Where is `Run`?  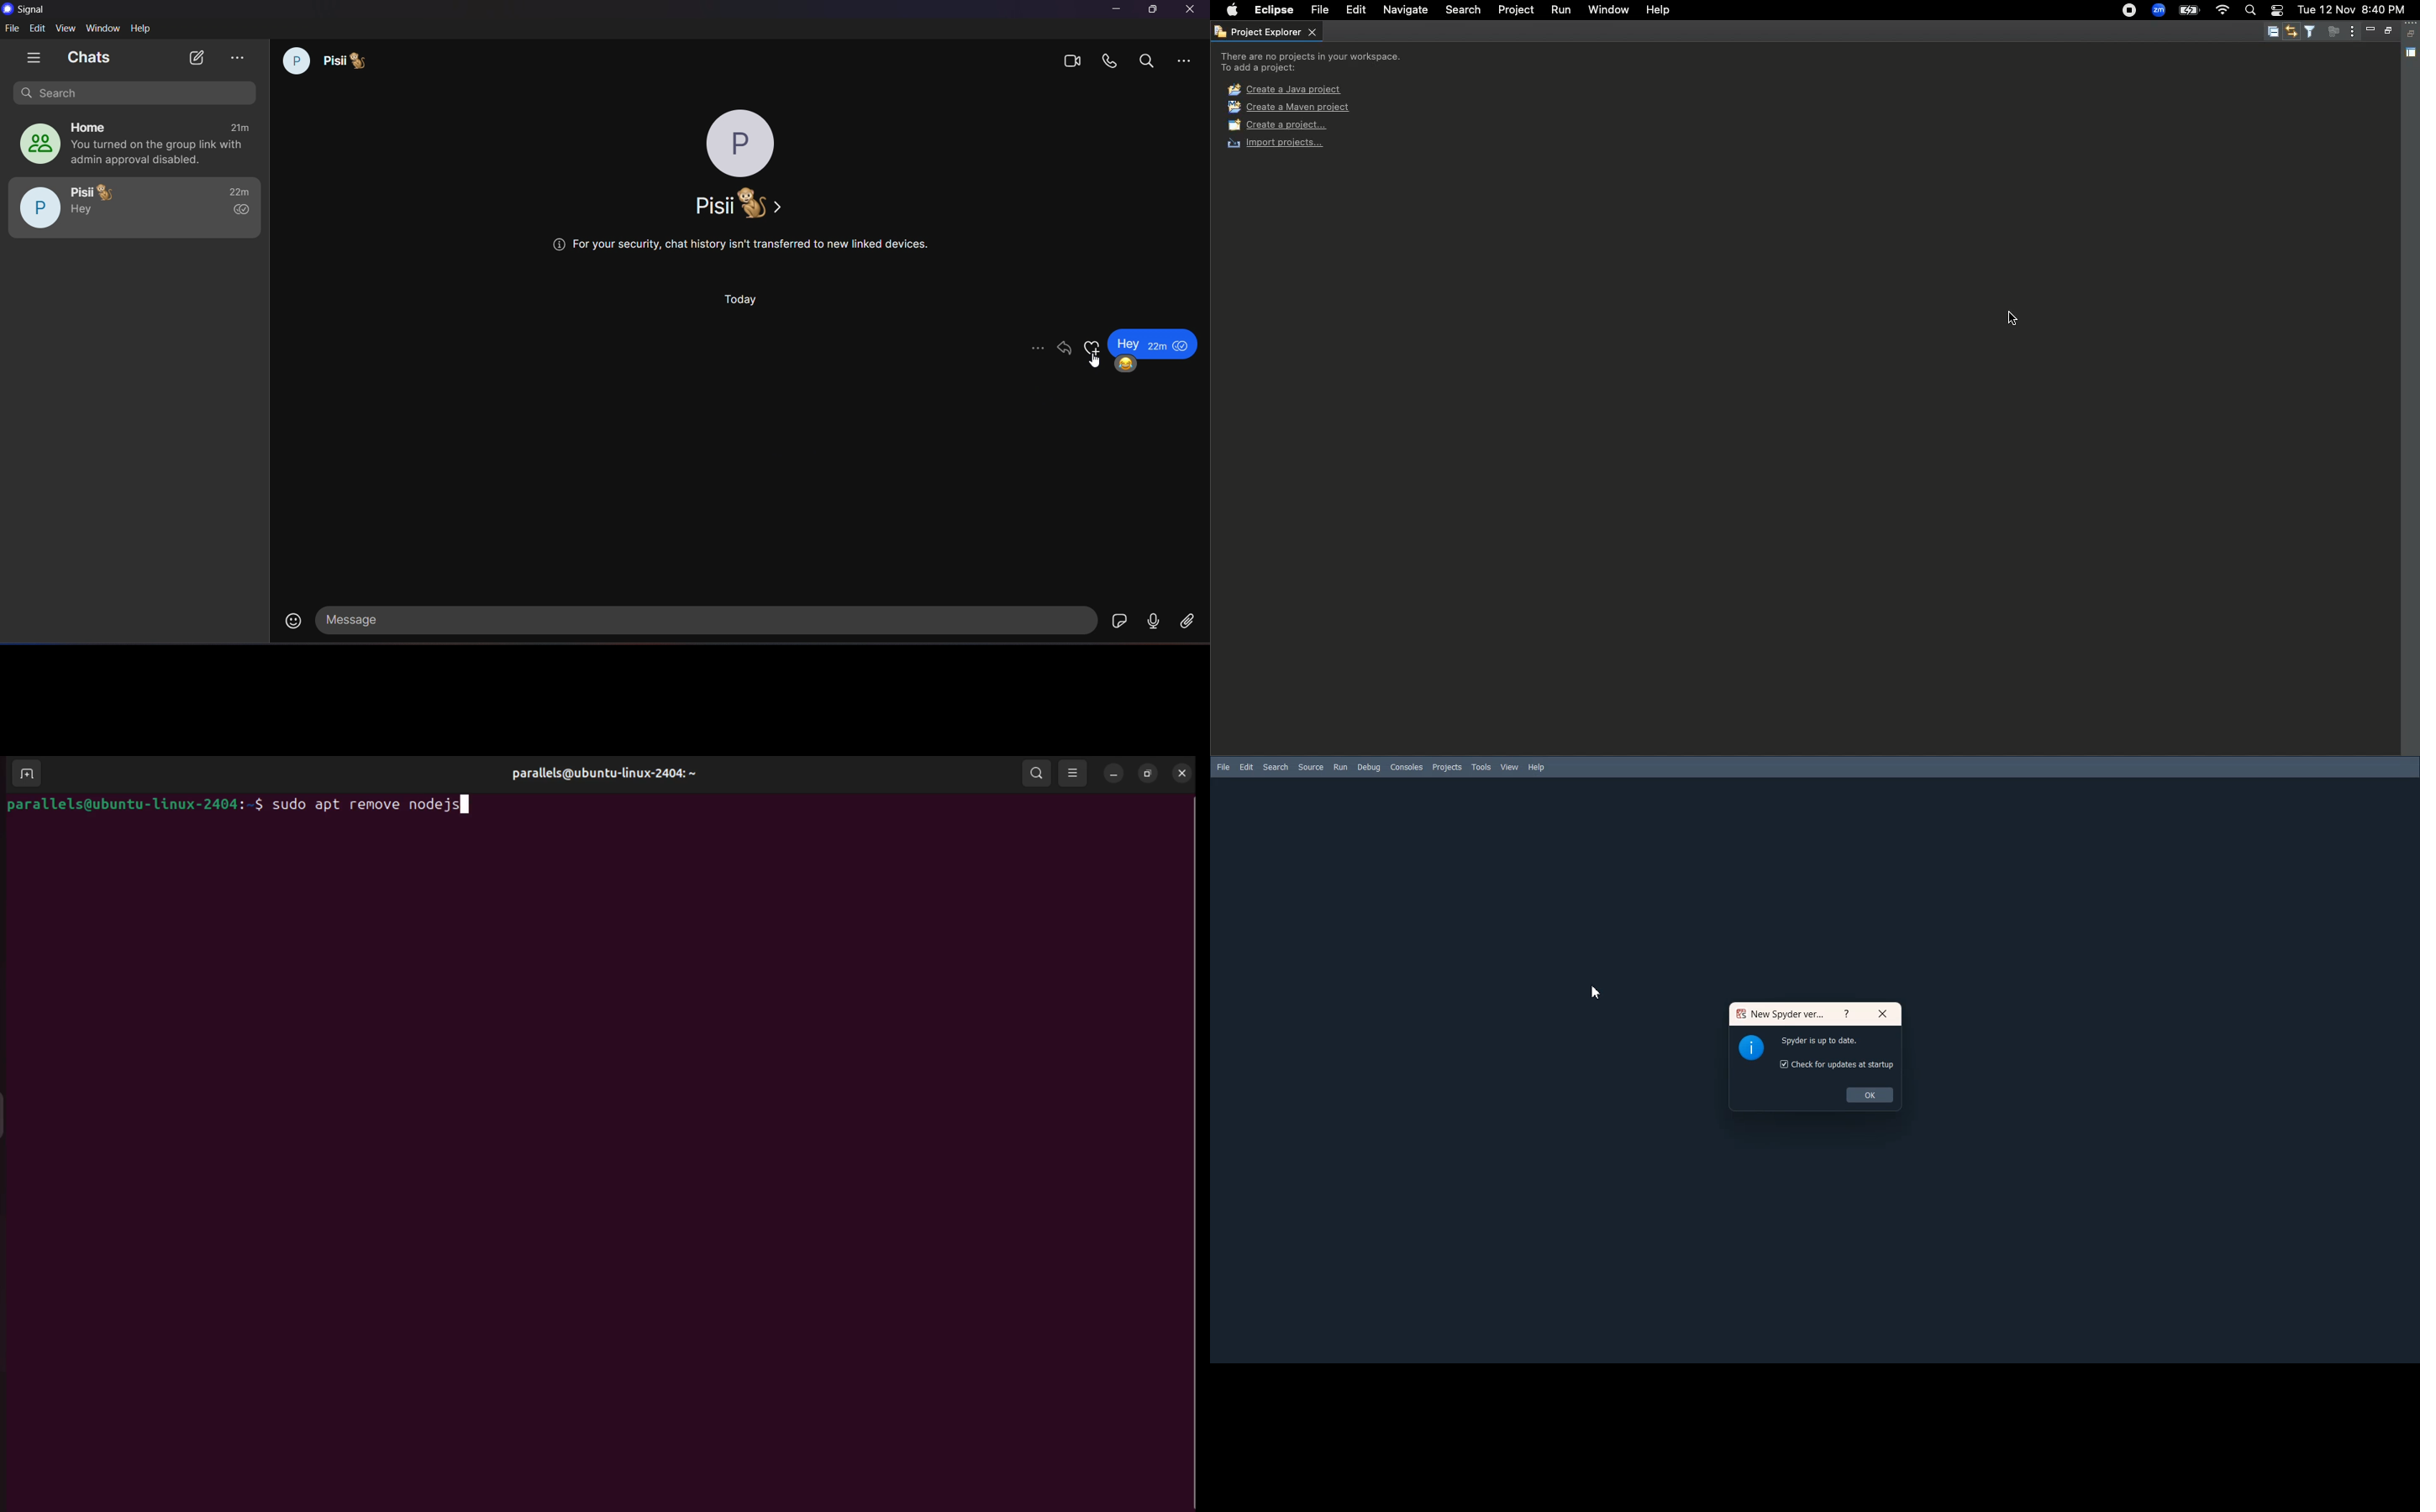
Run is located at coordinates (1340, 767).